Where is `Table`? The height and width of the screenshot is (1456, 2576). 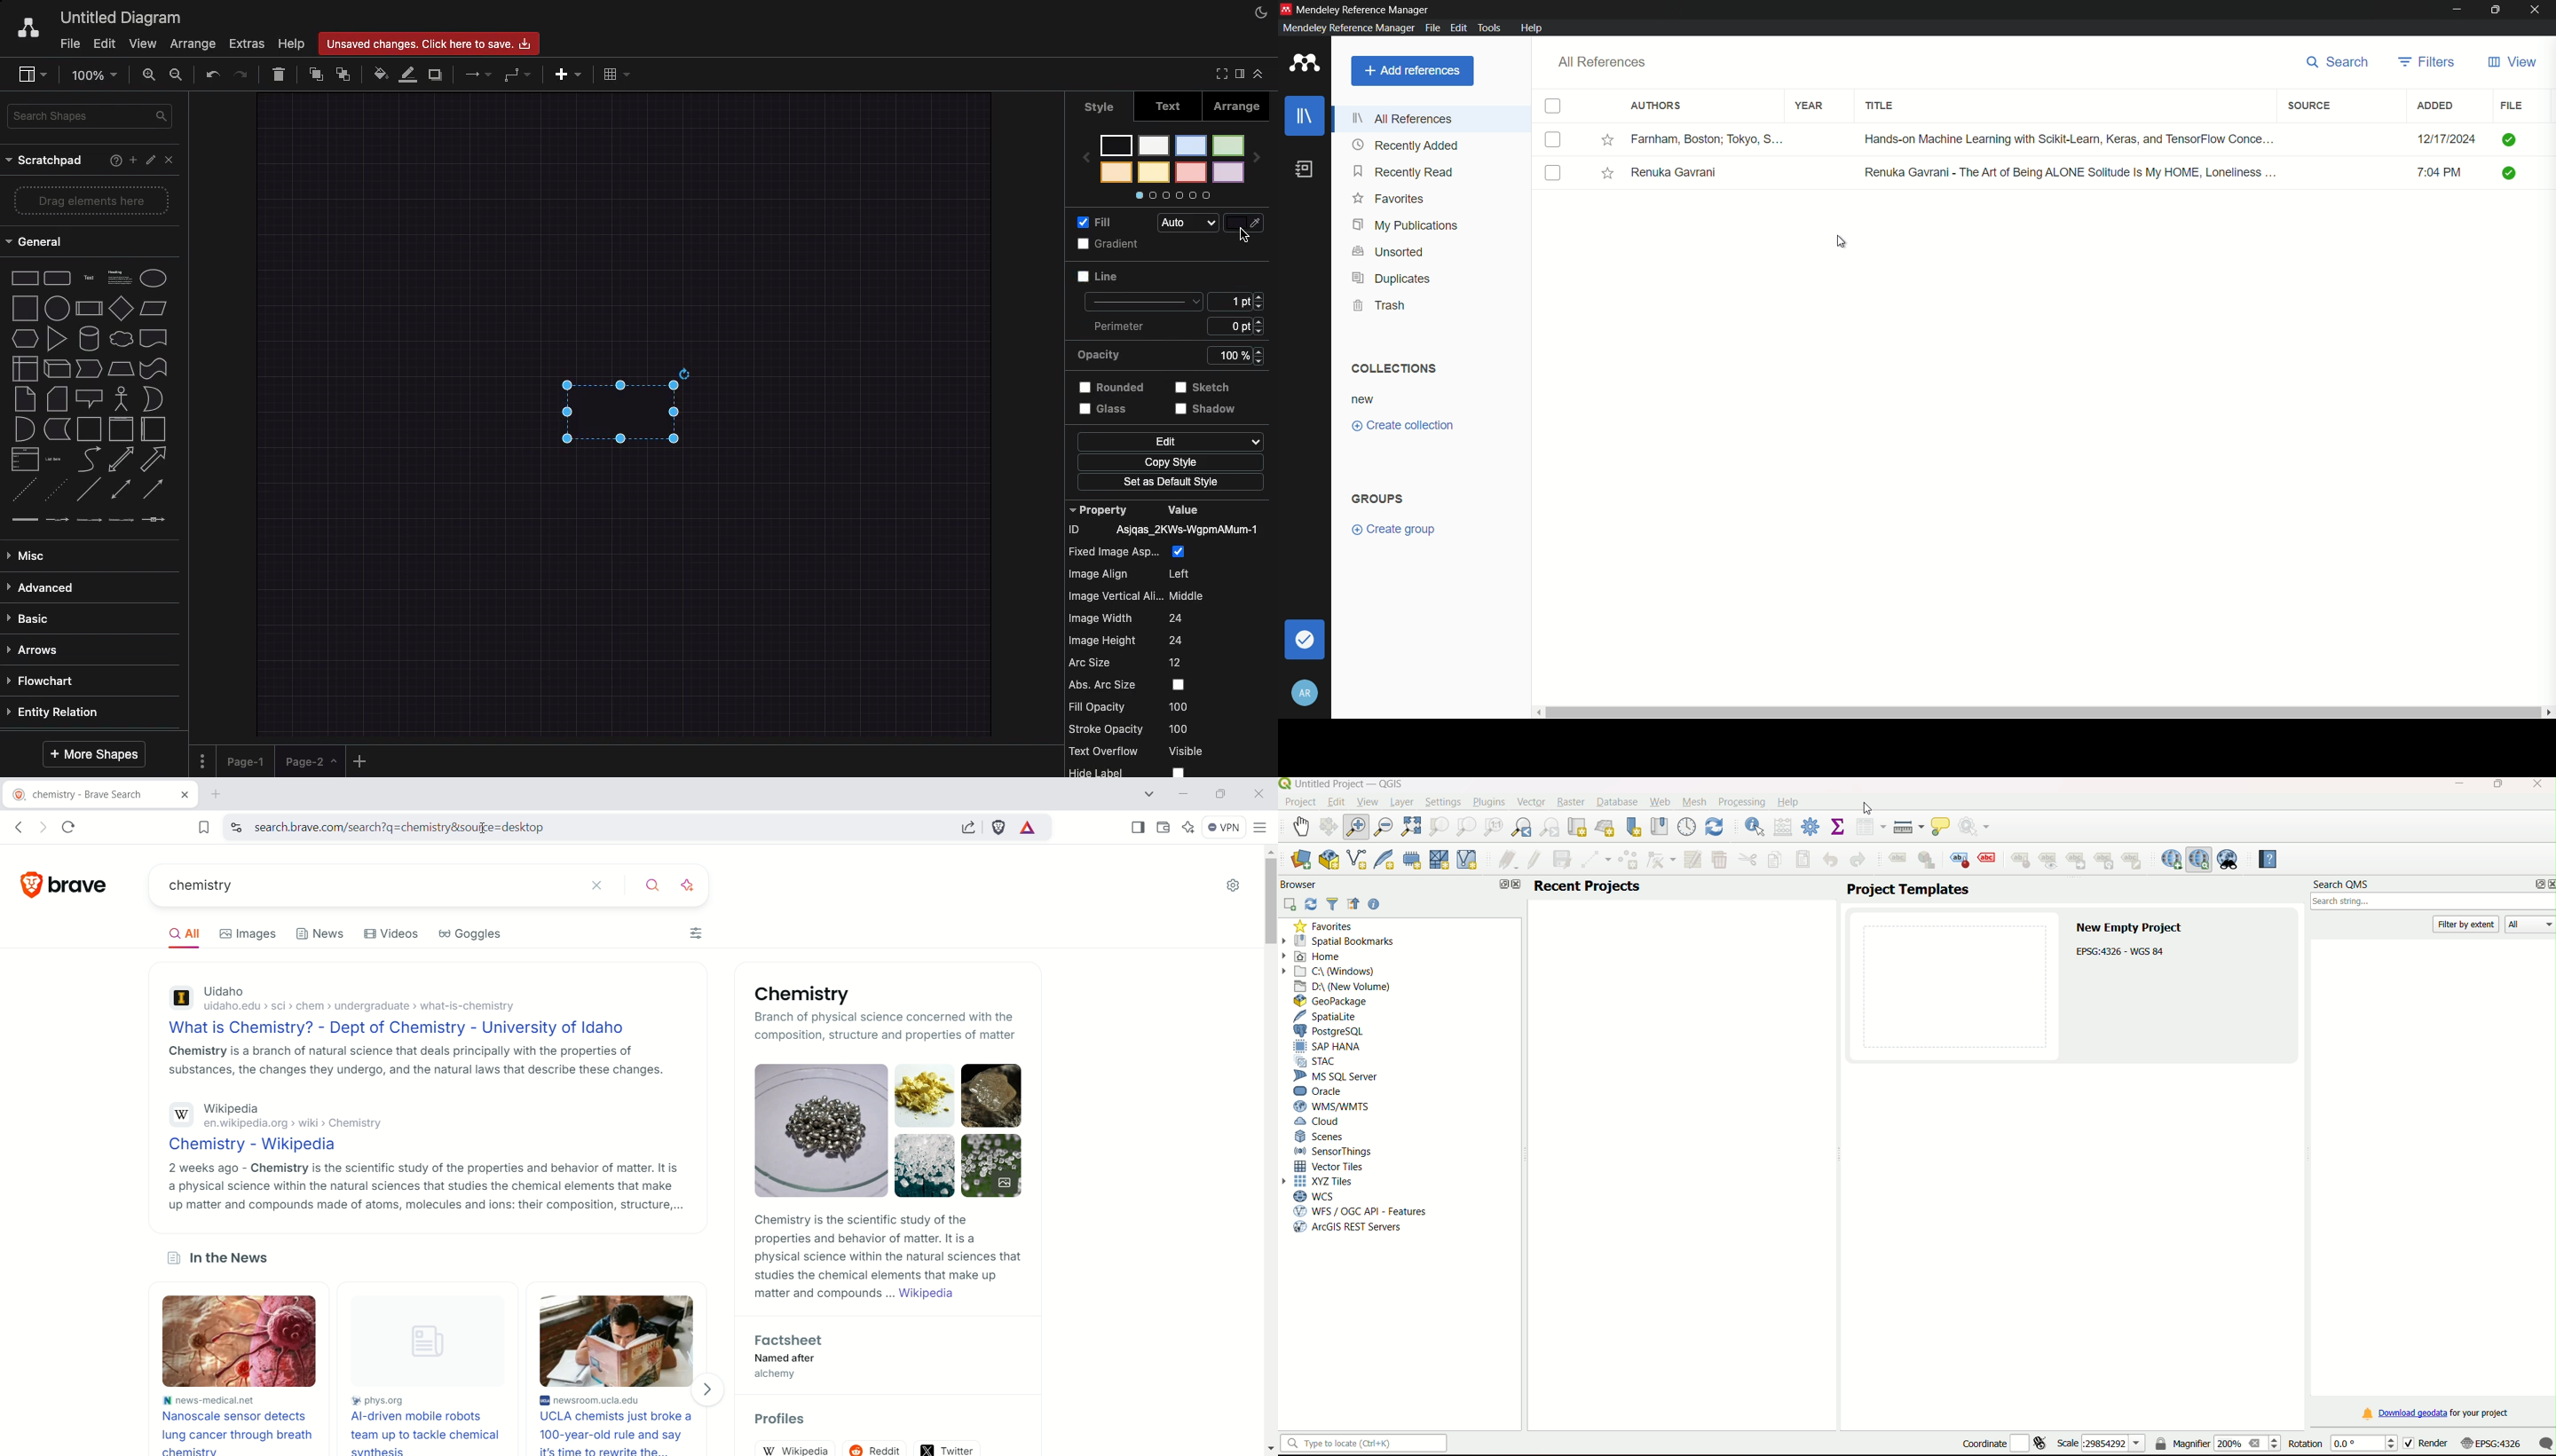 Table is located at coordinates (614, 74).